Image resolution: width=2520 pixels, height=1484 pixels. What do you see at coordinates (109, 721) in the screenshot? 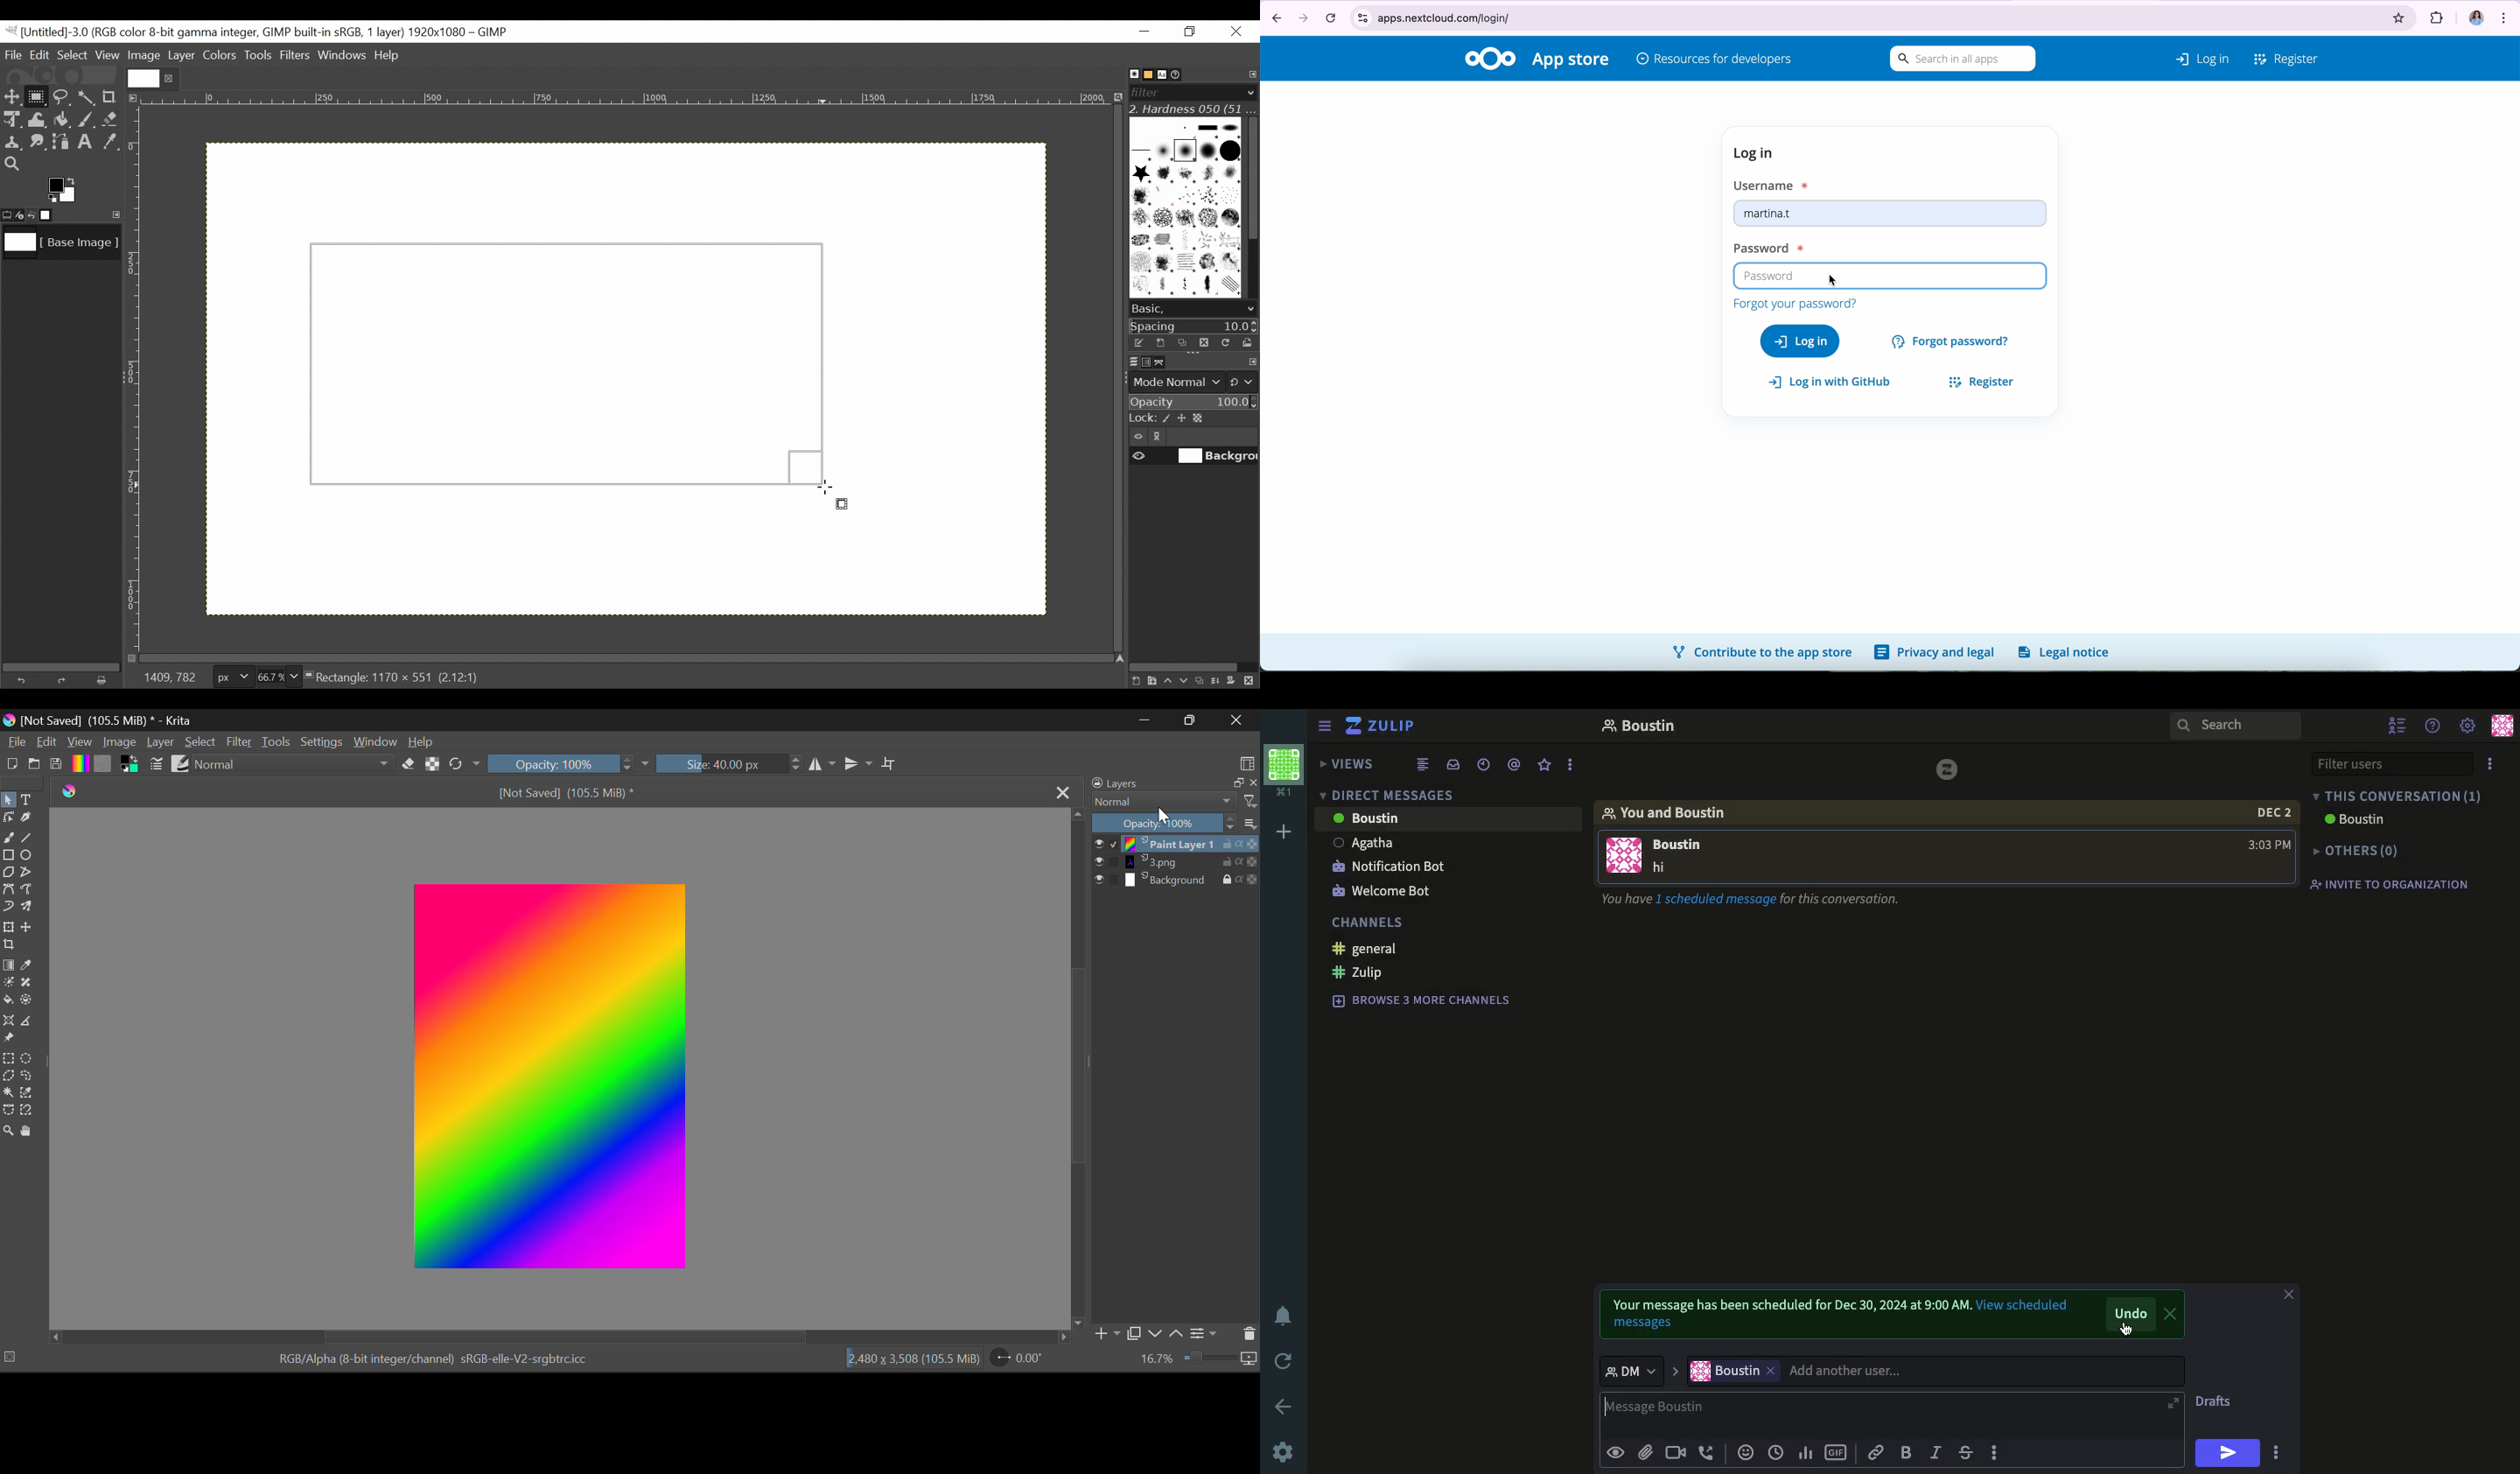
I see `[Not Saved] (105.5 MiB) * - Krita` at bounding box center [109, 721].